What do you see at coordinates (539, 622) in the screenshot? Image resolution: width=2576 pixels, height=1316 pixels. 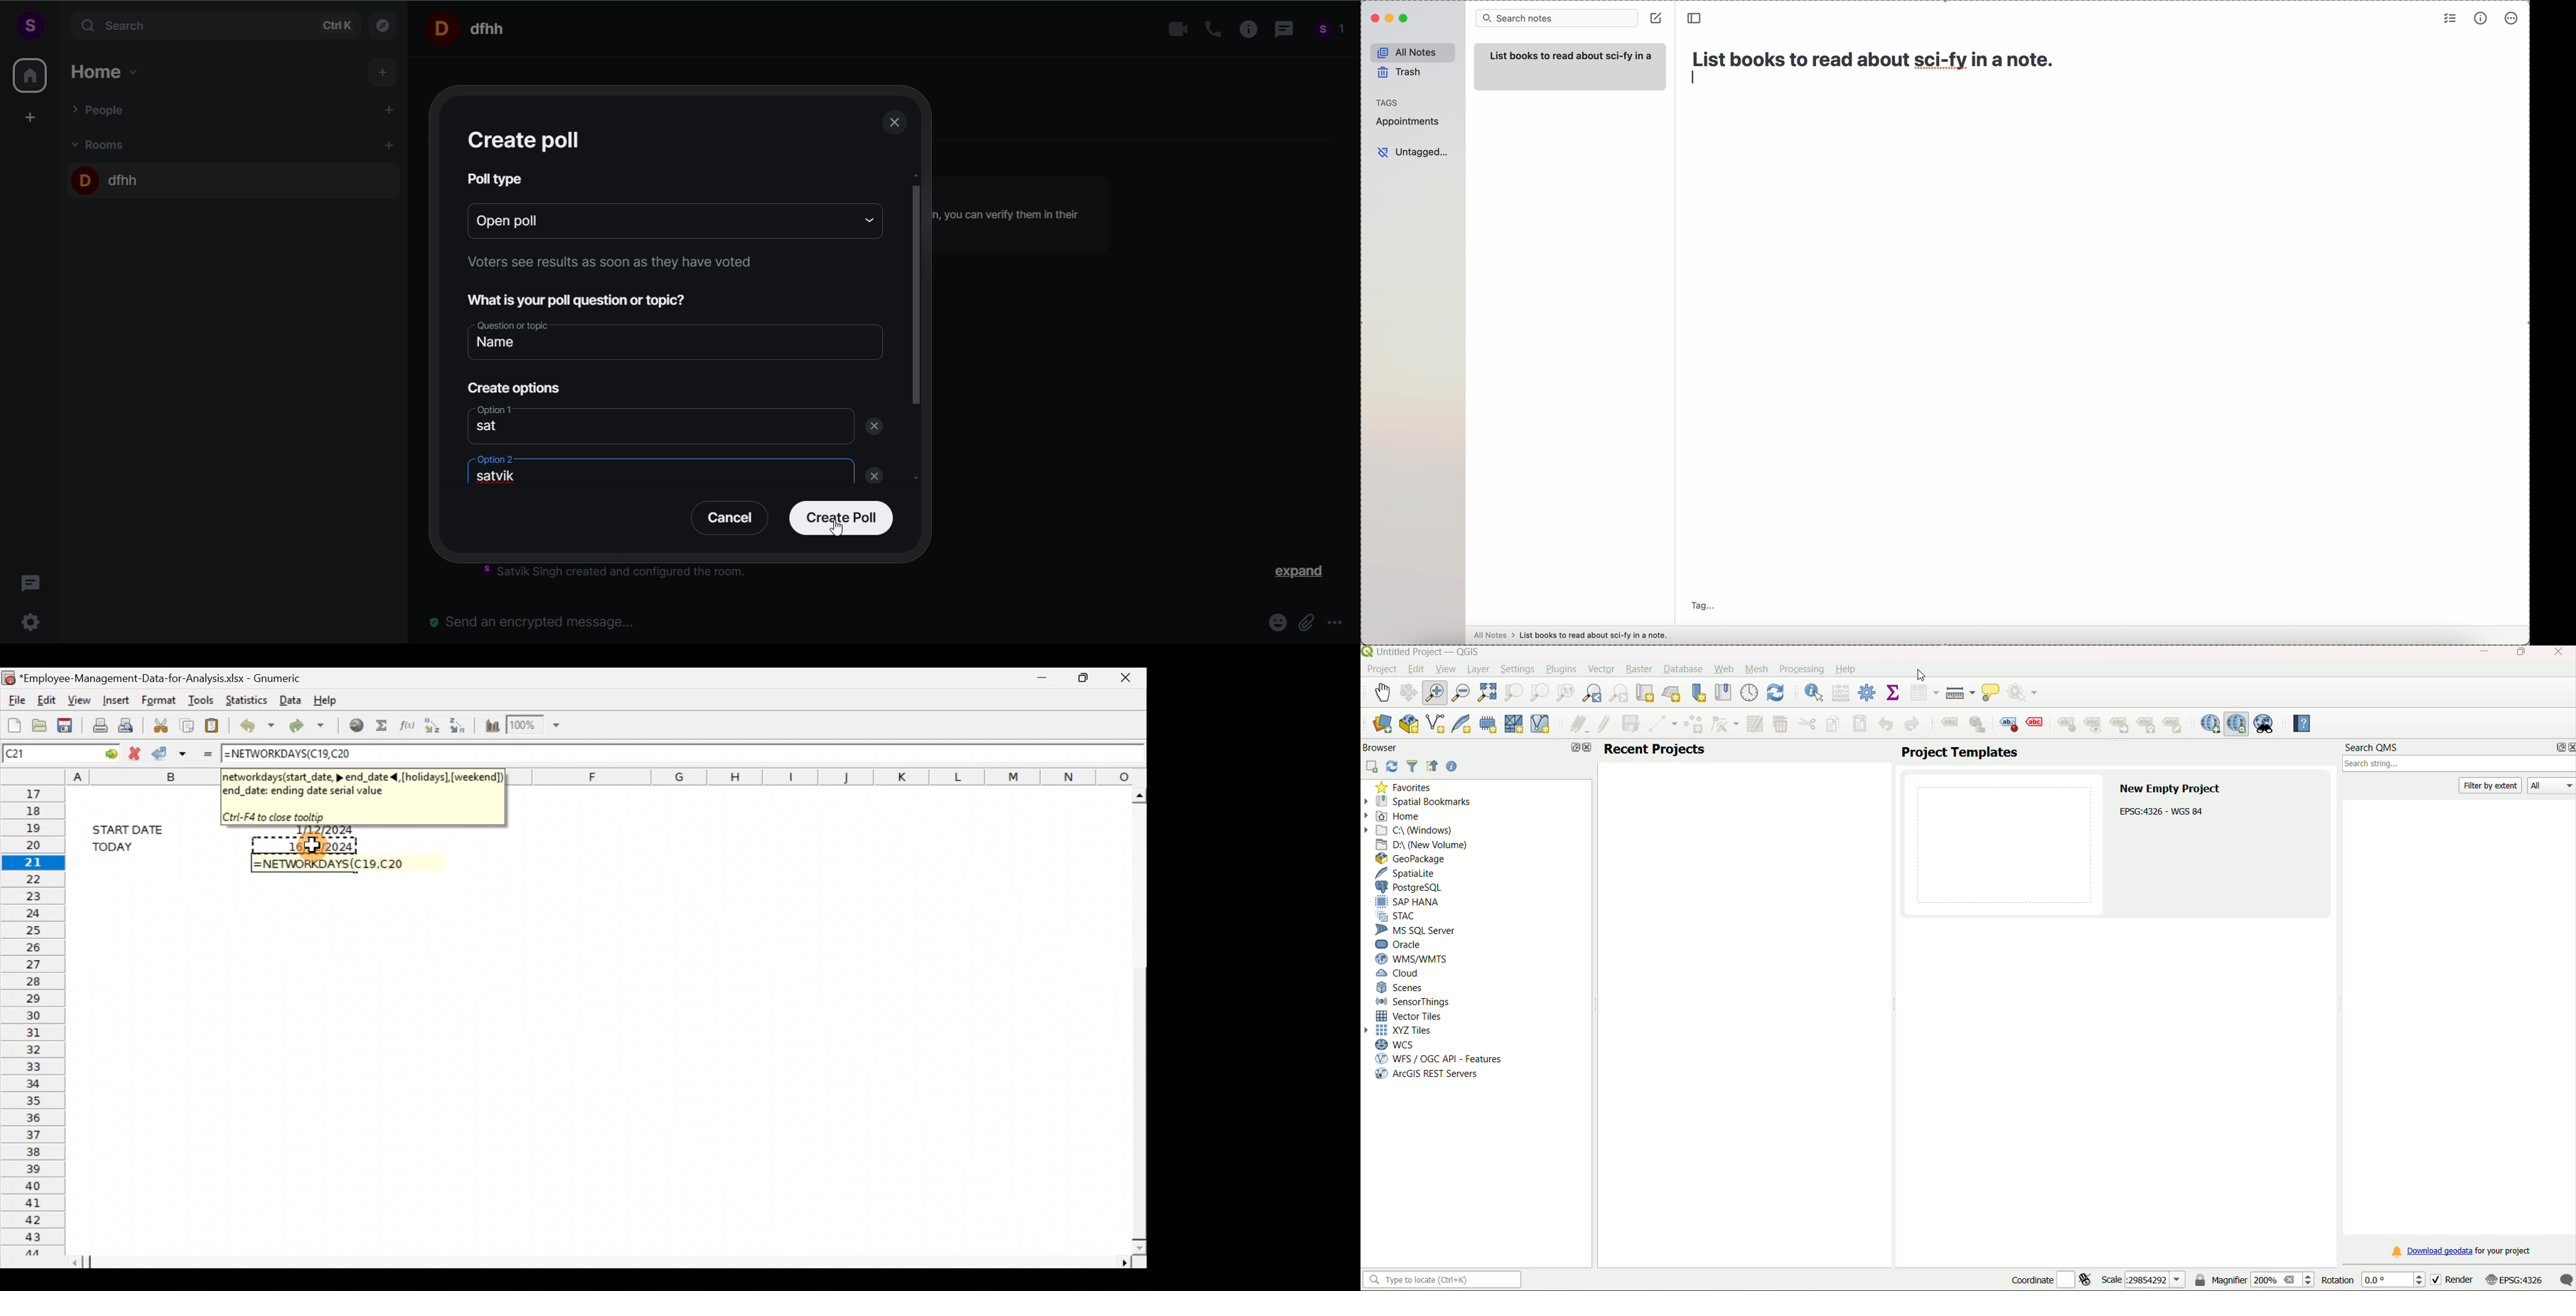 I see `send an encrypted message` at bounding box center [539, 622].